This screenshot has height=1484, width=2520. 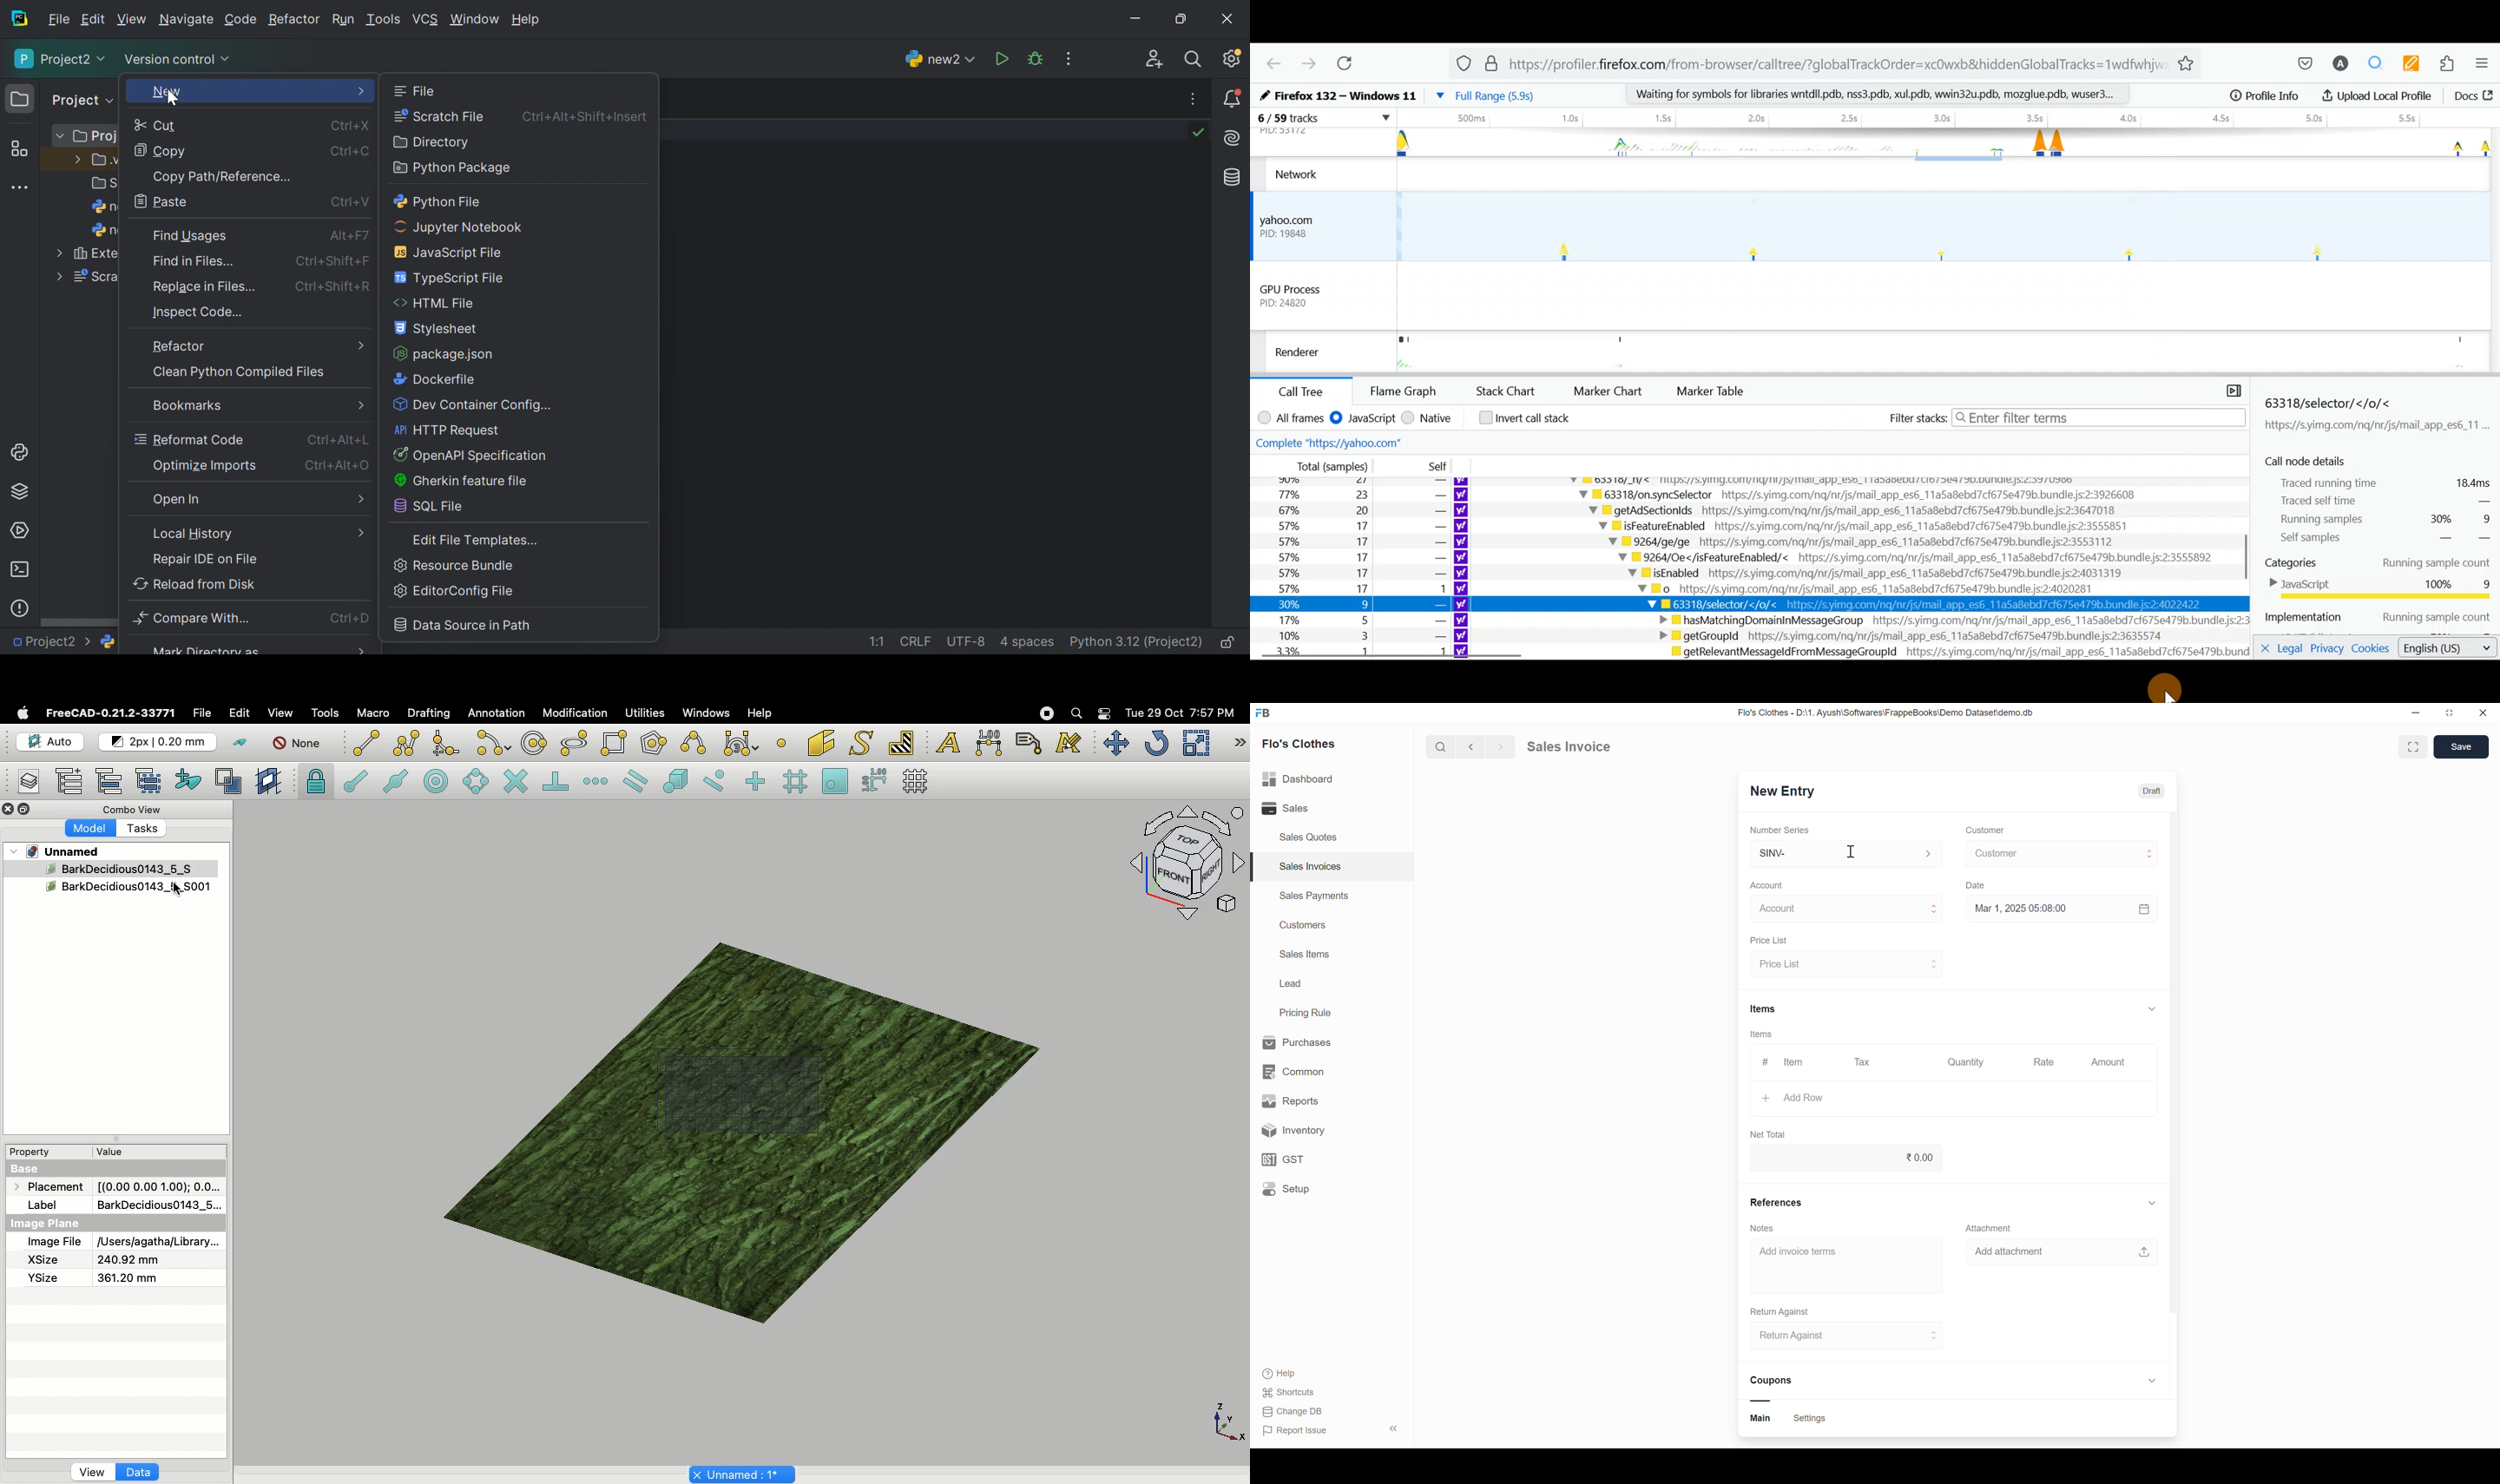 I want to click on Create working plane proxy, so click(x=232, y=782).